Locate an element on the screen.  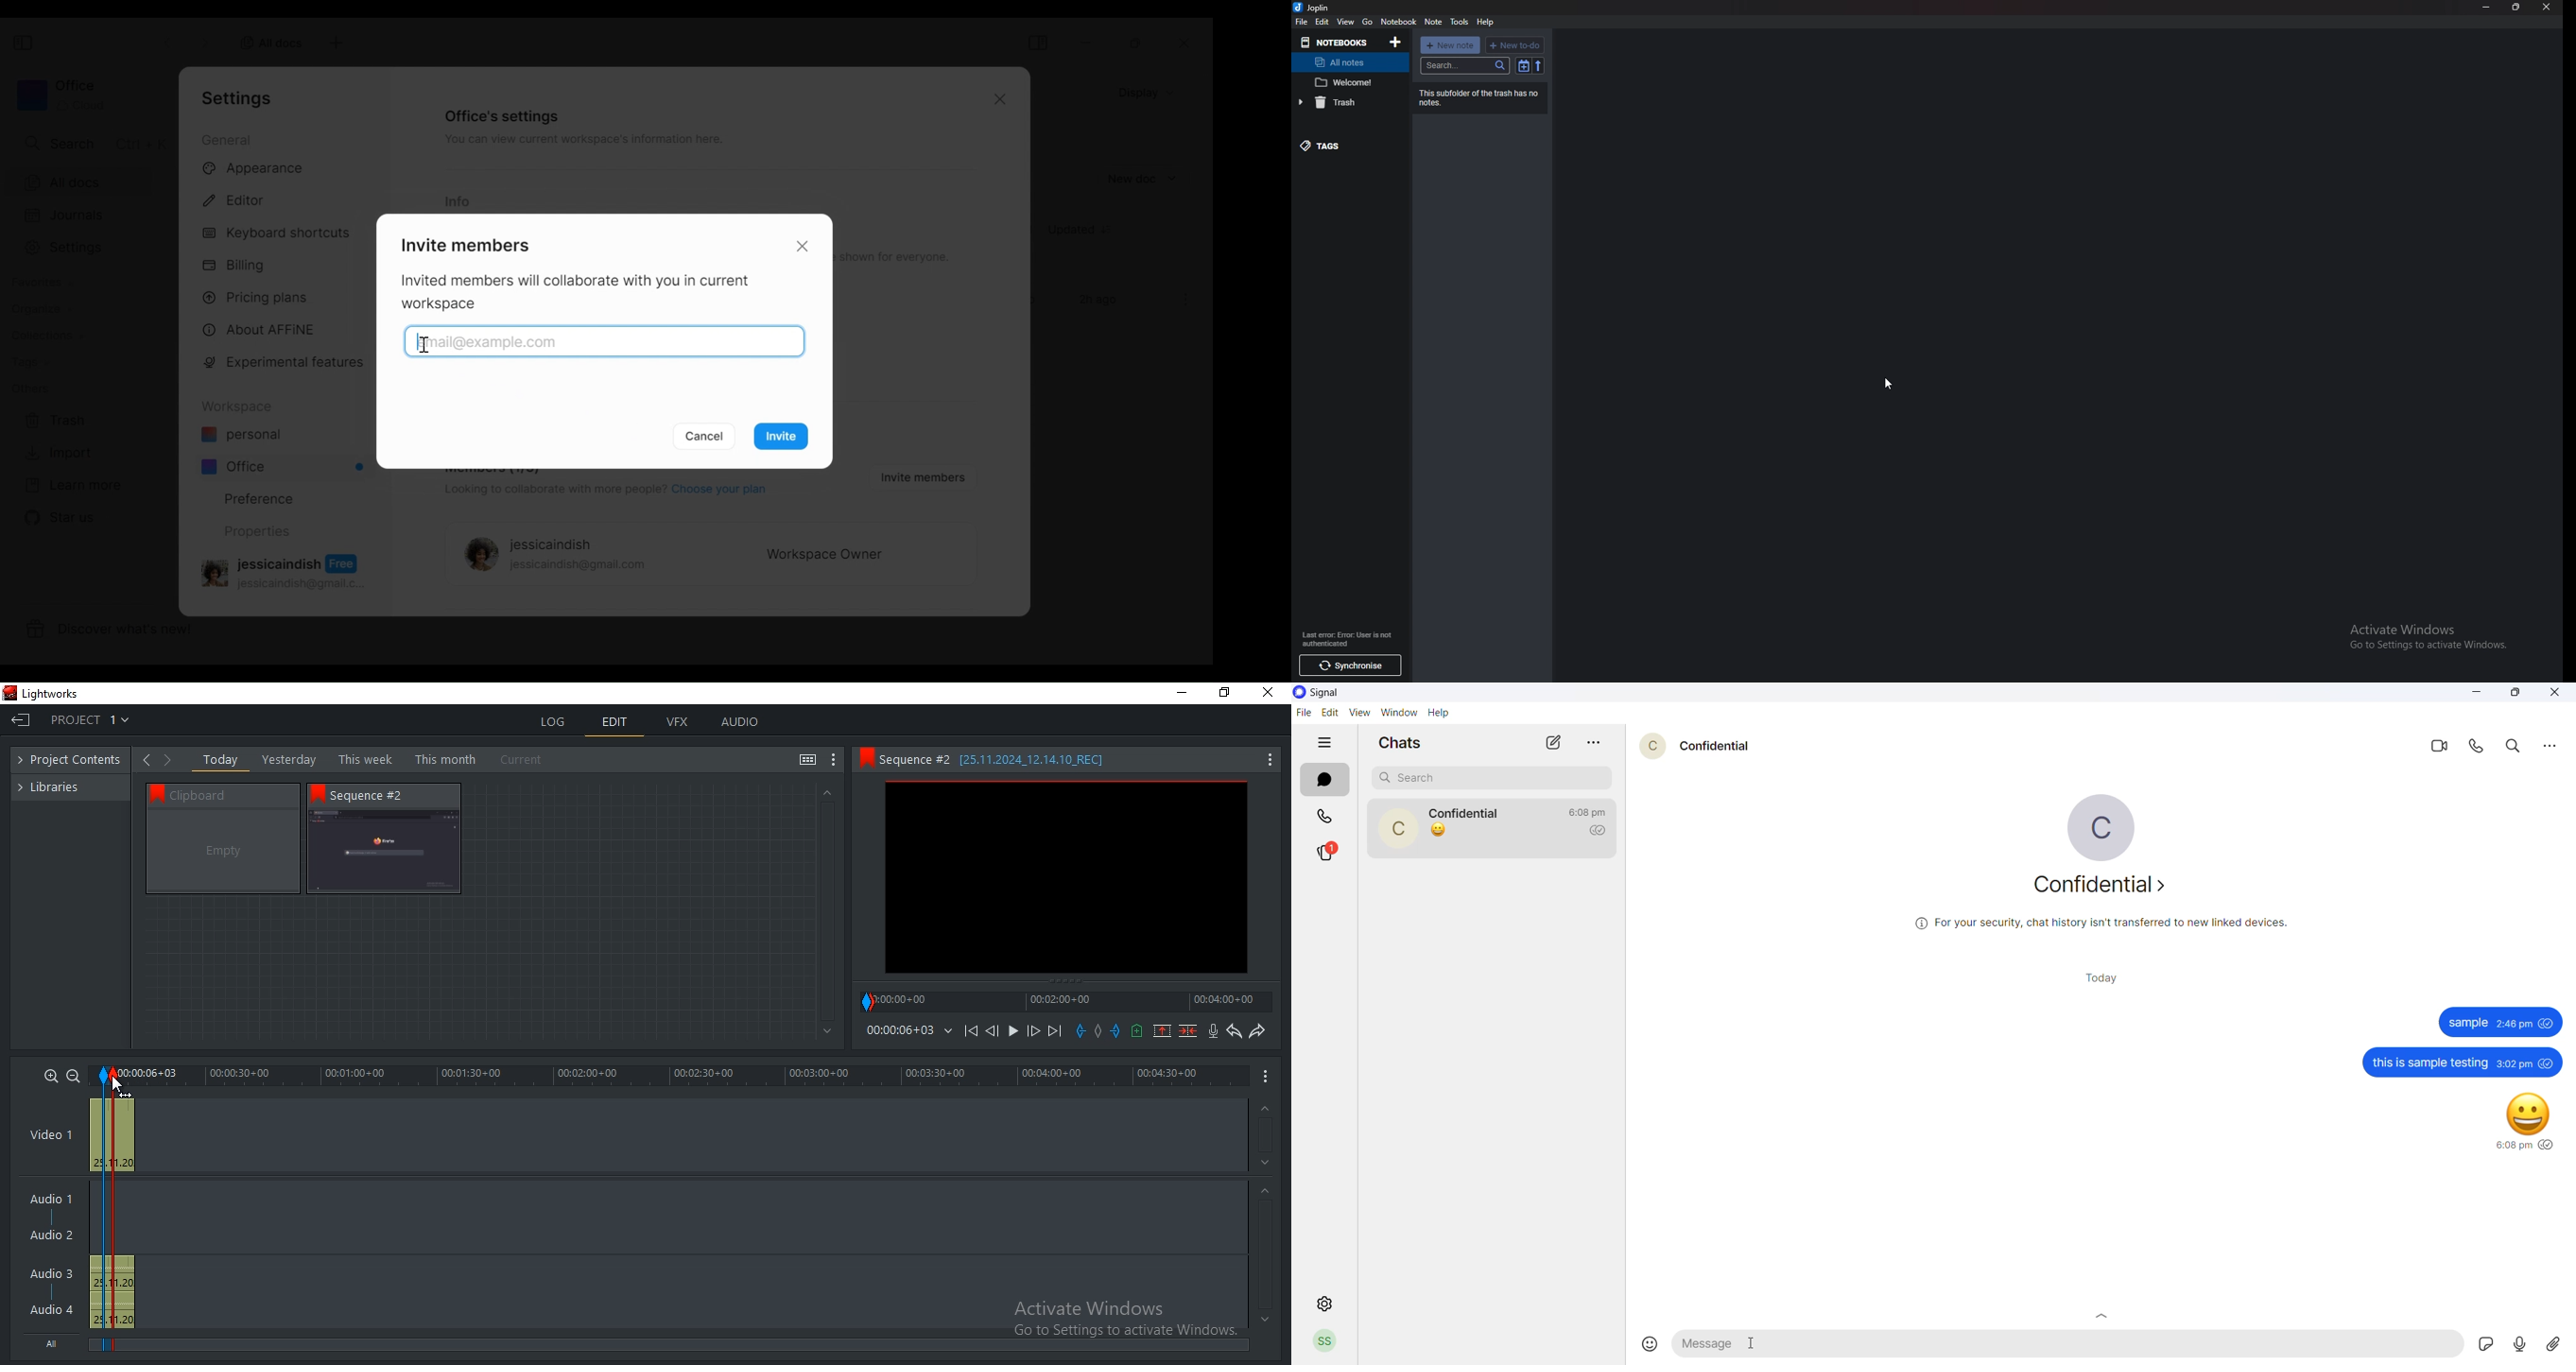
New note is located at coordinates (1449, 45).